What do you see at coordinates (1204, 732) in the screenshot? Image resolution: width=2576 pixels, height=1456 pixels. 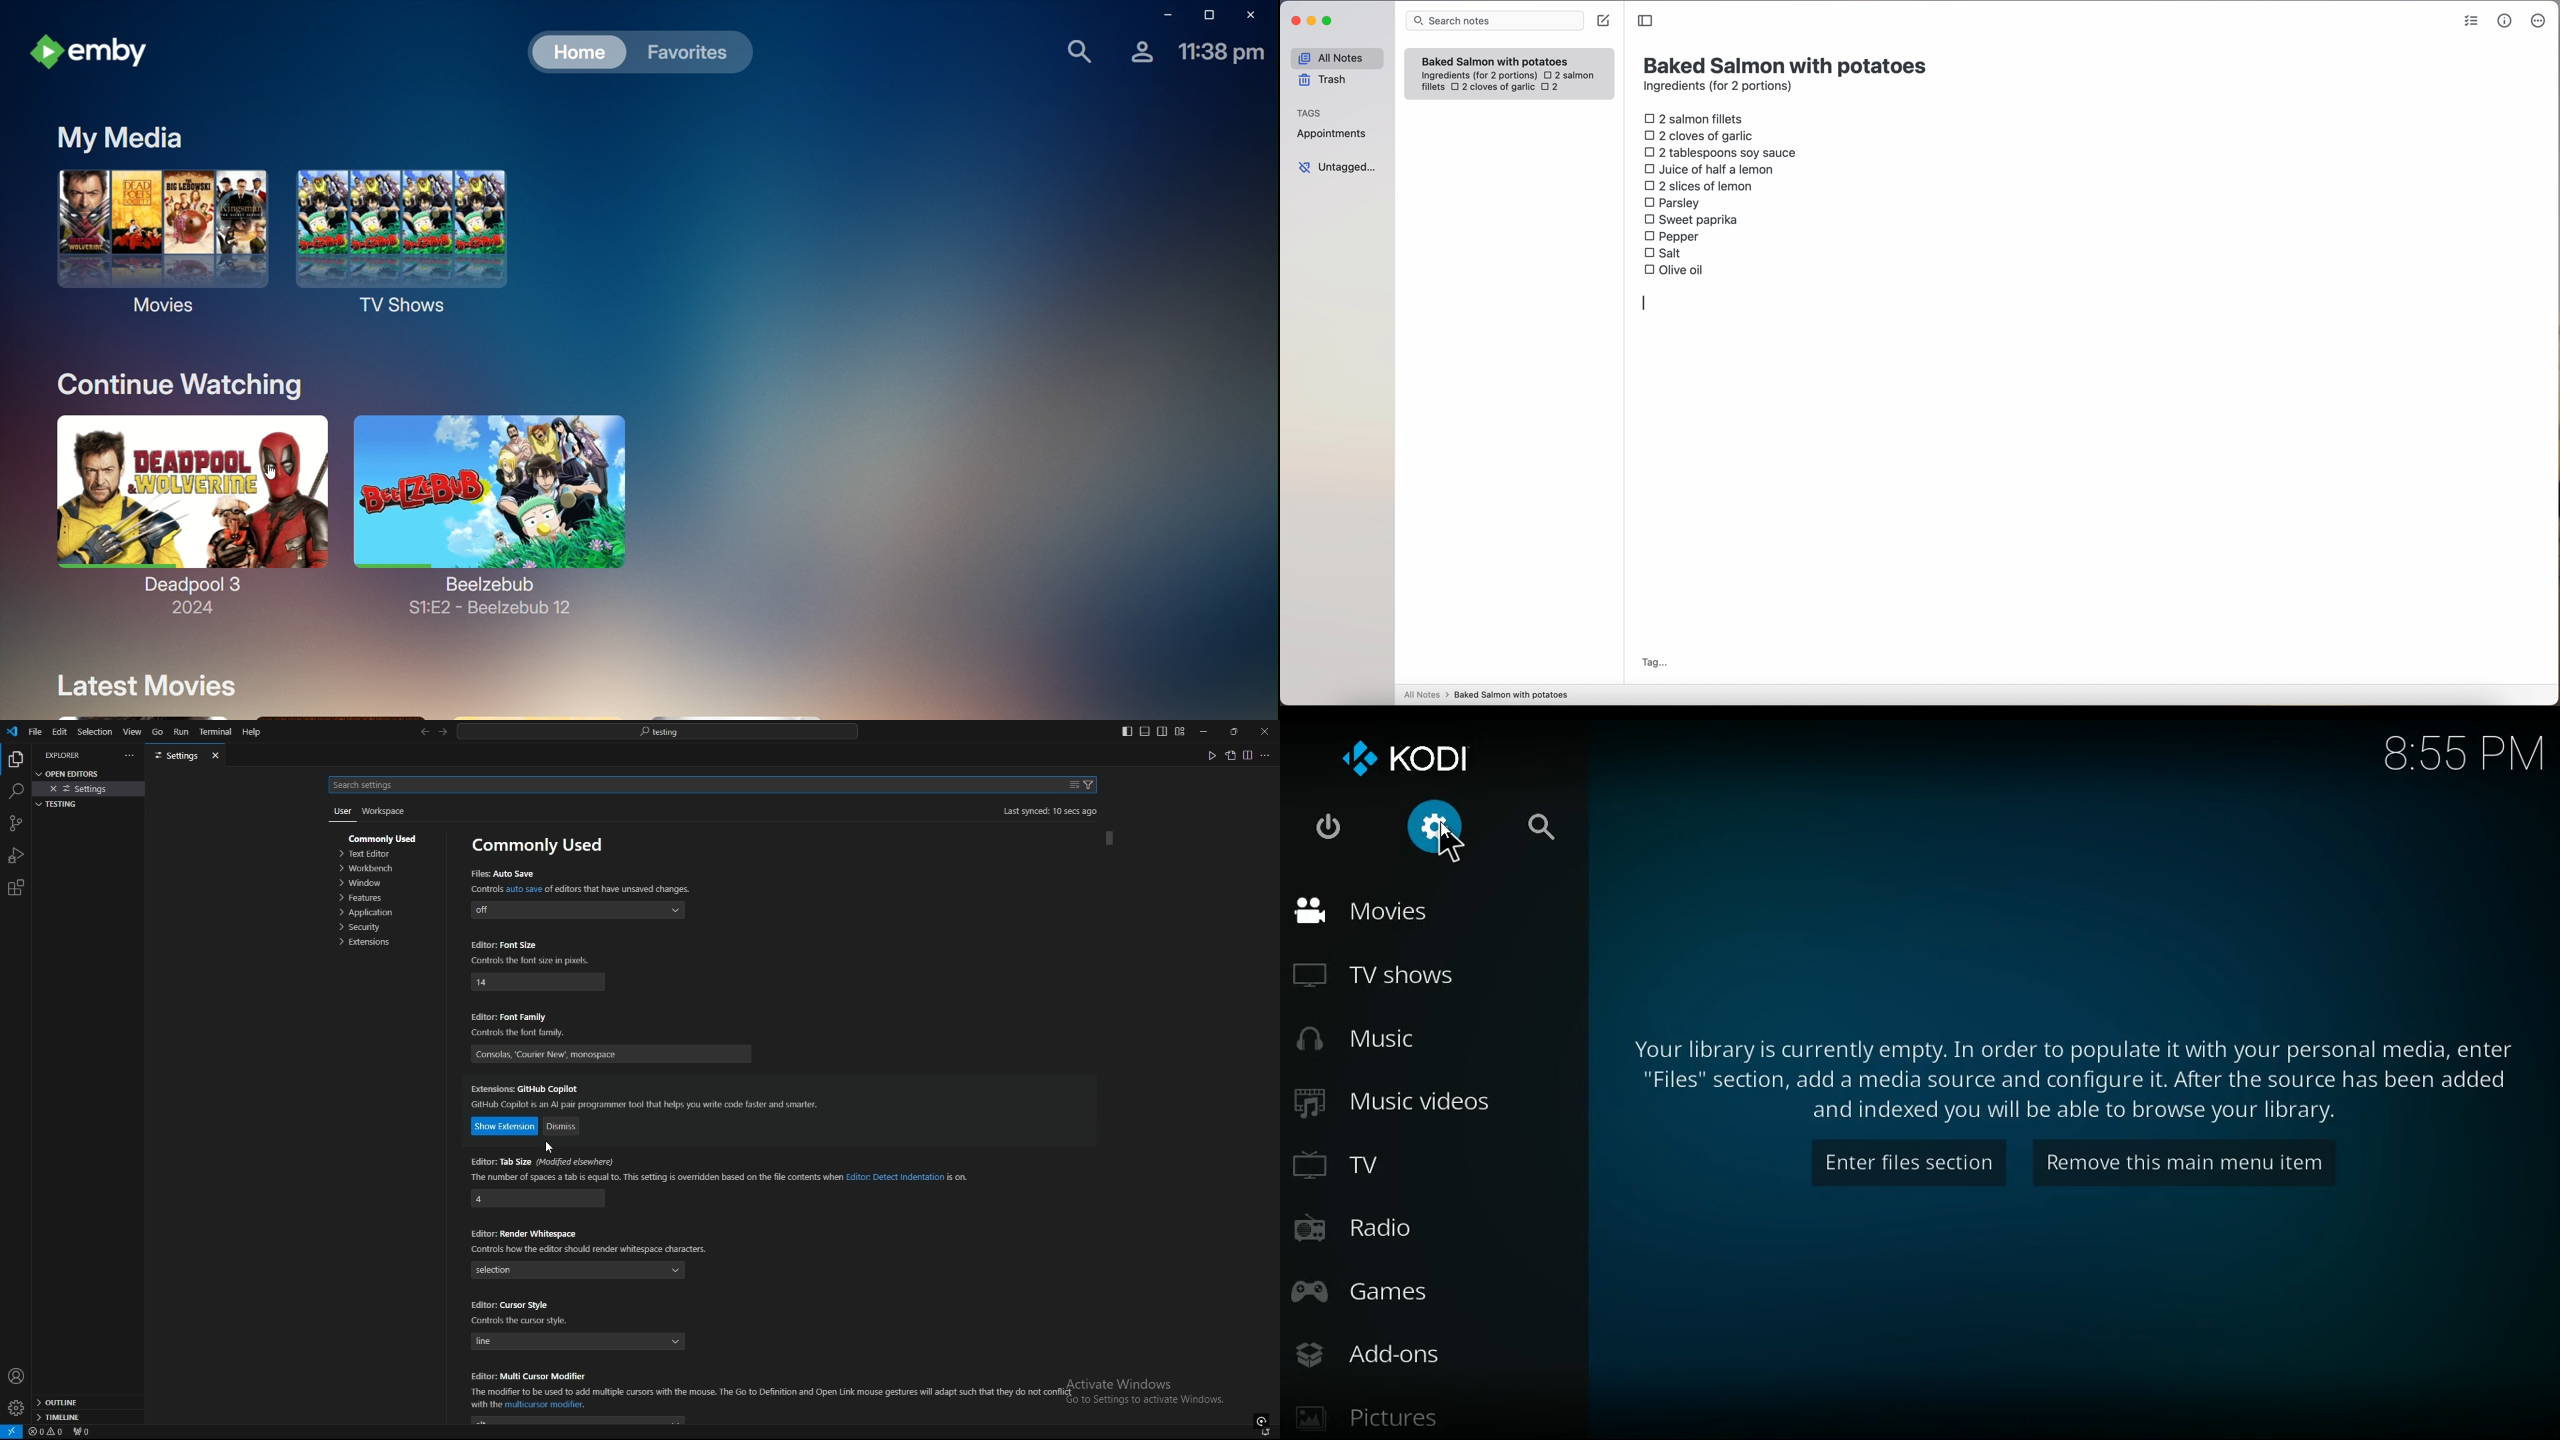 I see `minimize` at bounding box center [1204, 732].